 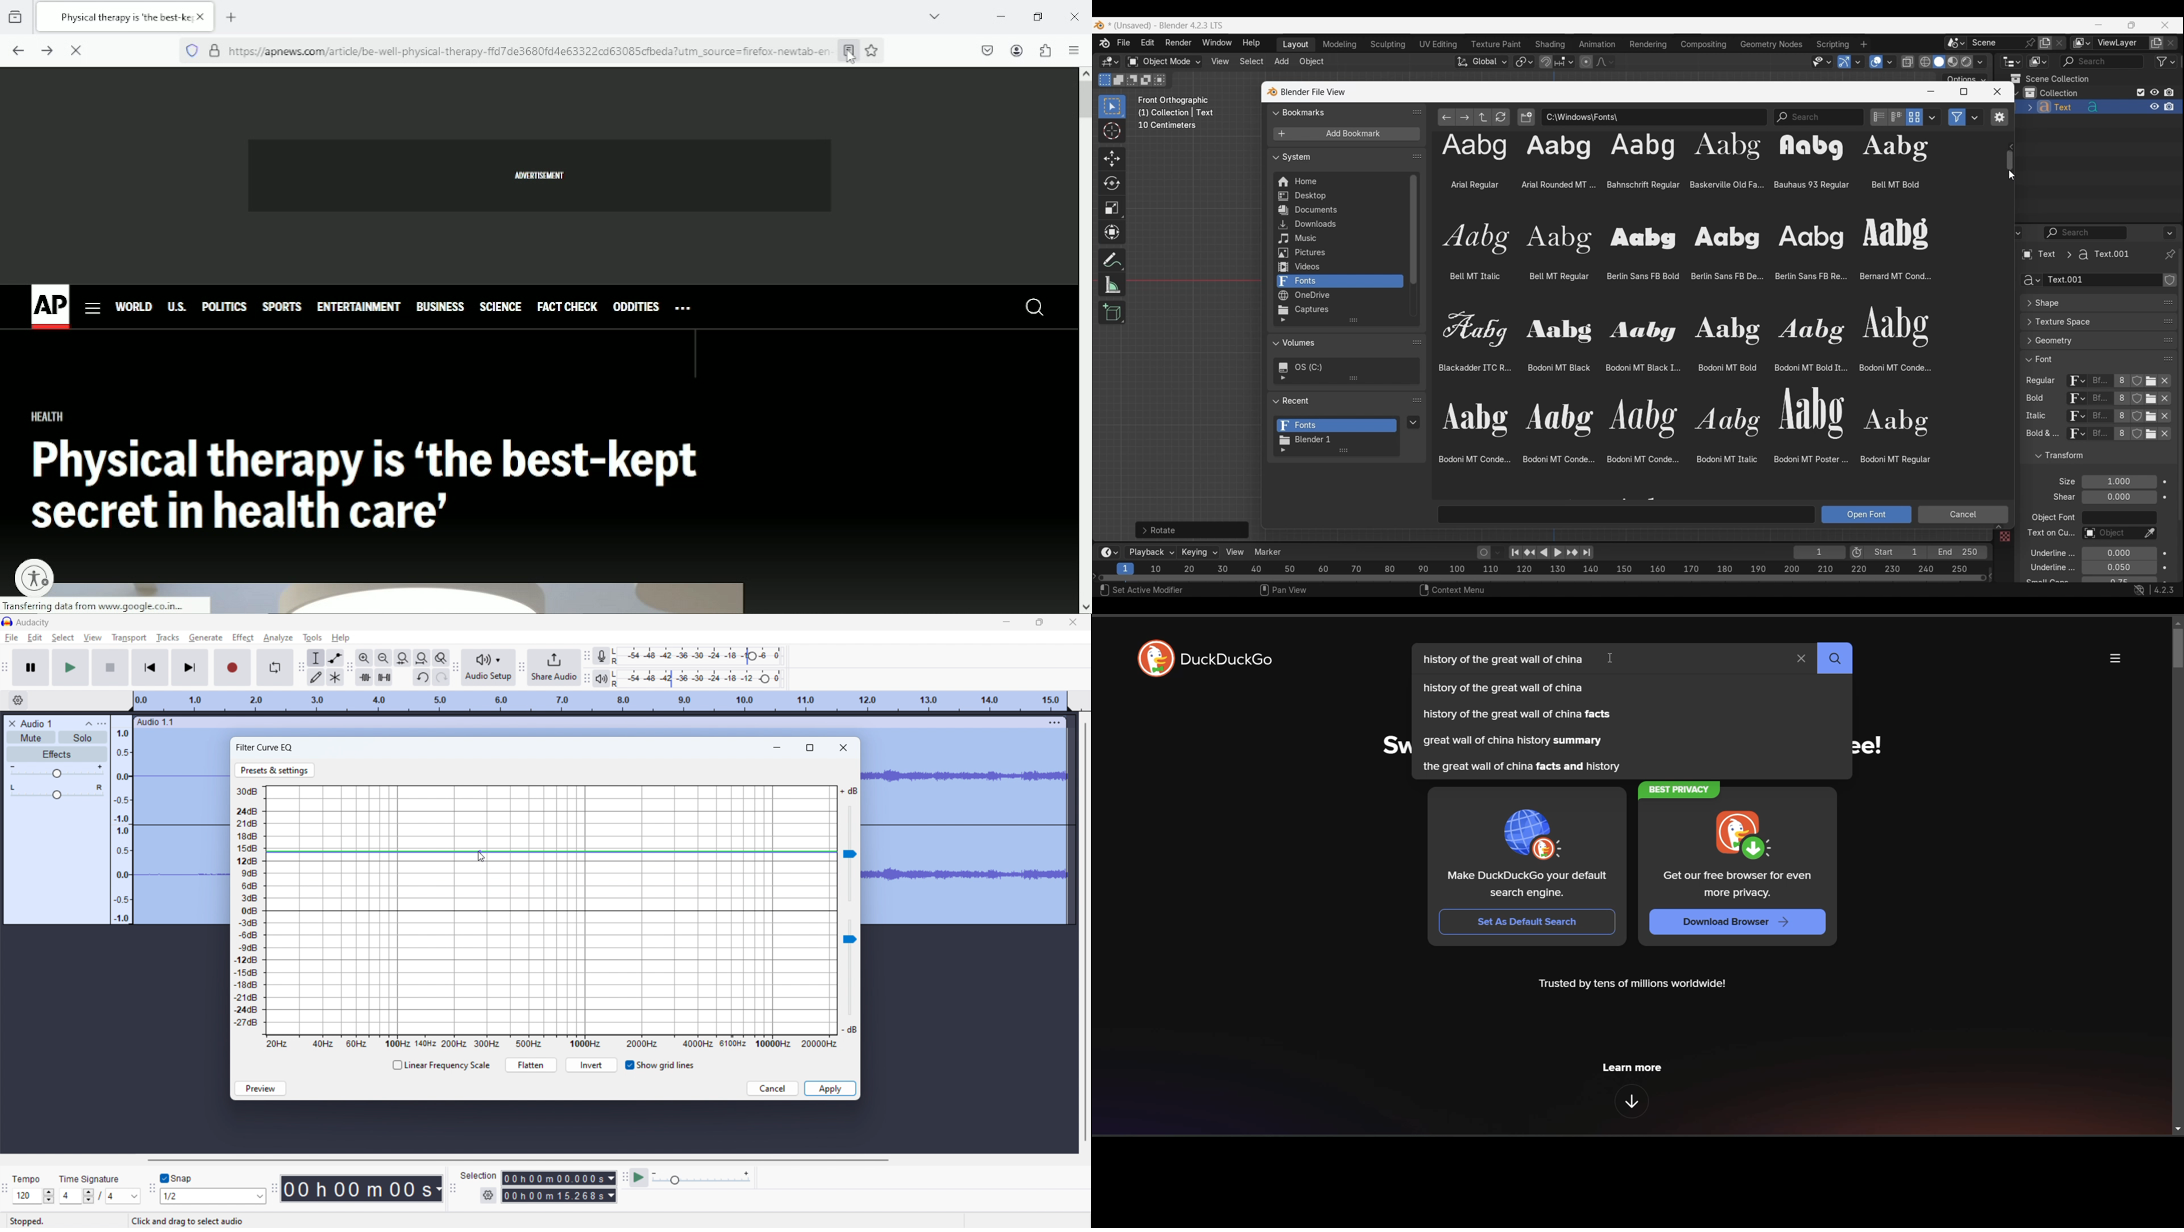 I want to click on Open Font for respective attribute, so click(x=2153, y=381).